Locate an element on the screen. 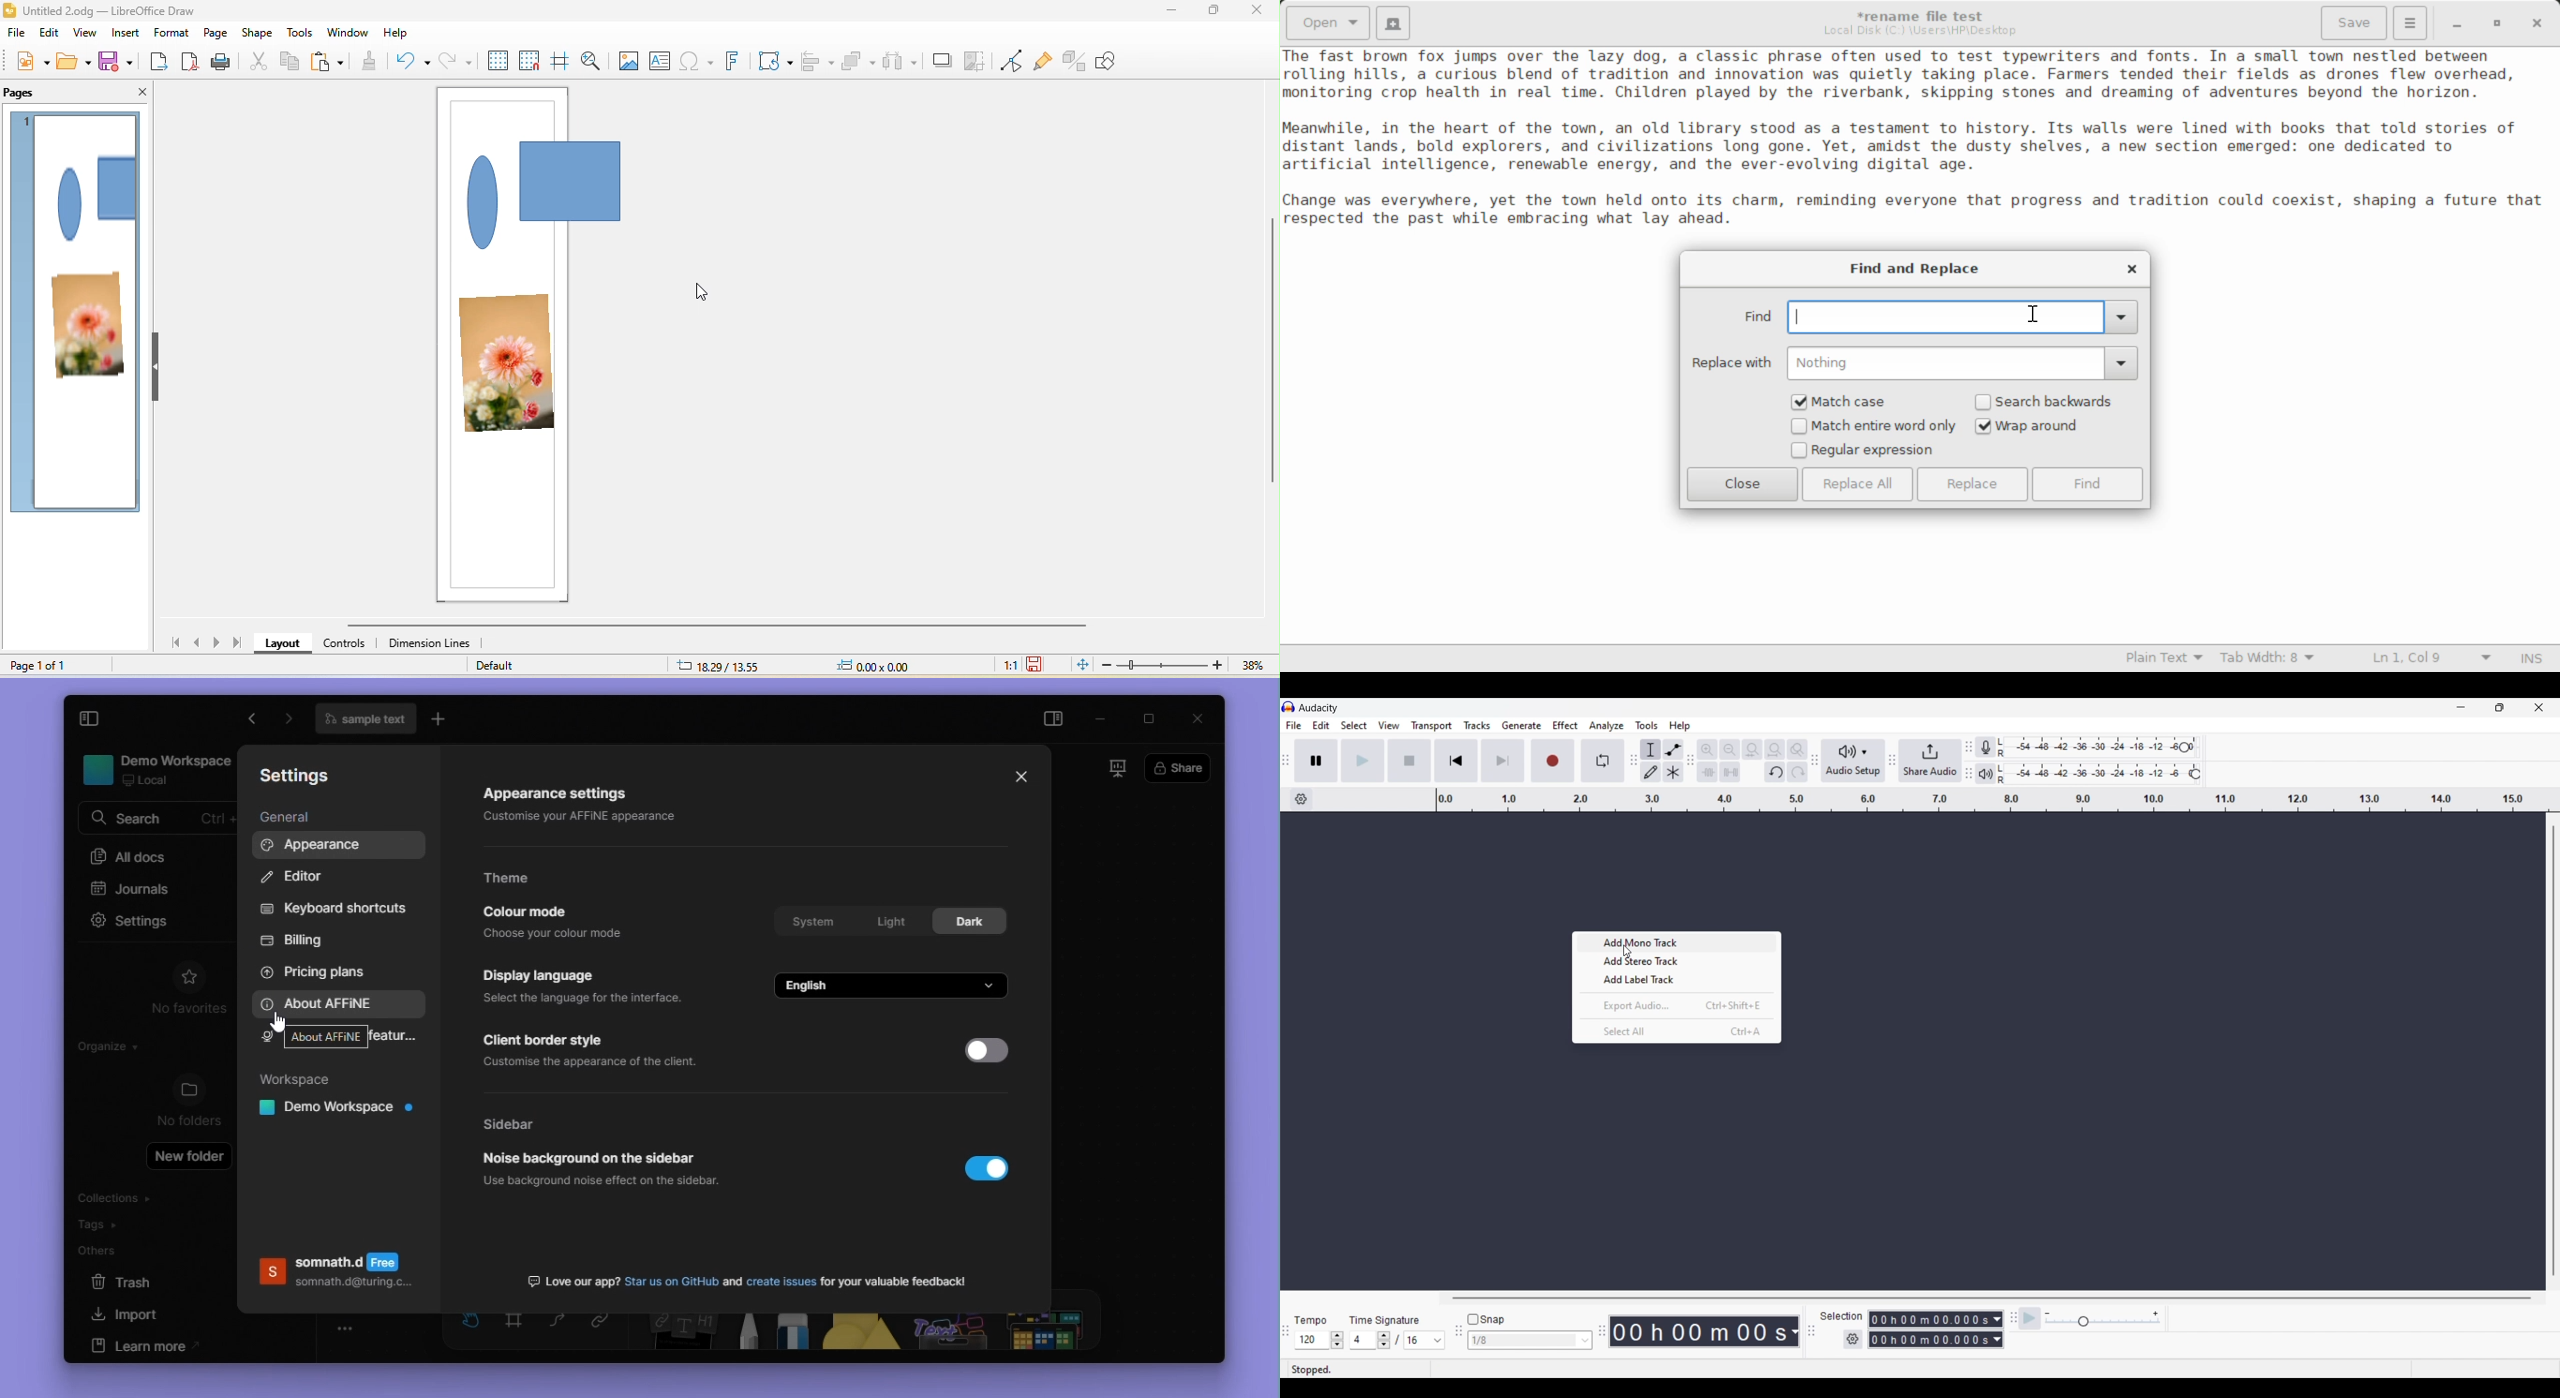  Help menu is located at coordinates (1679, 726).